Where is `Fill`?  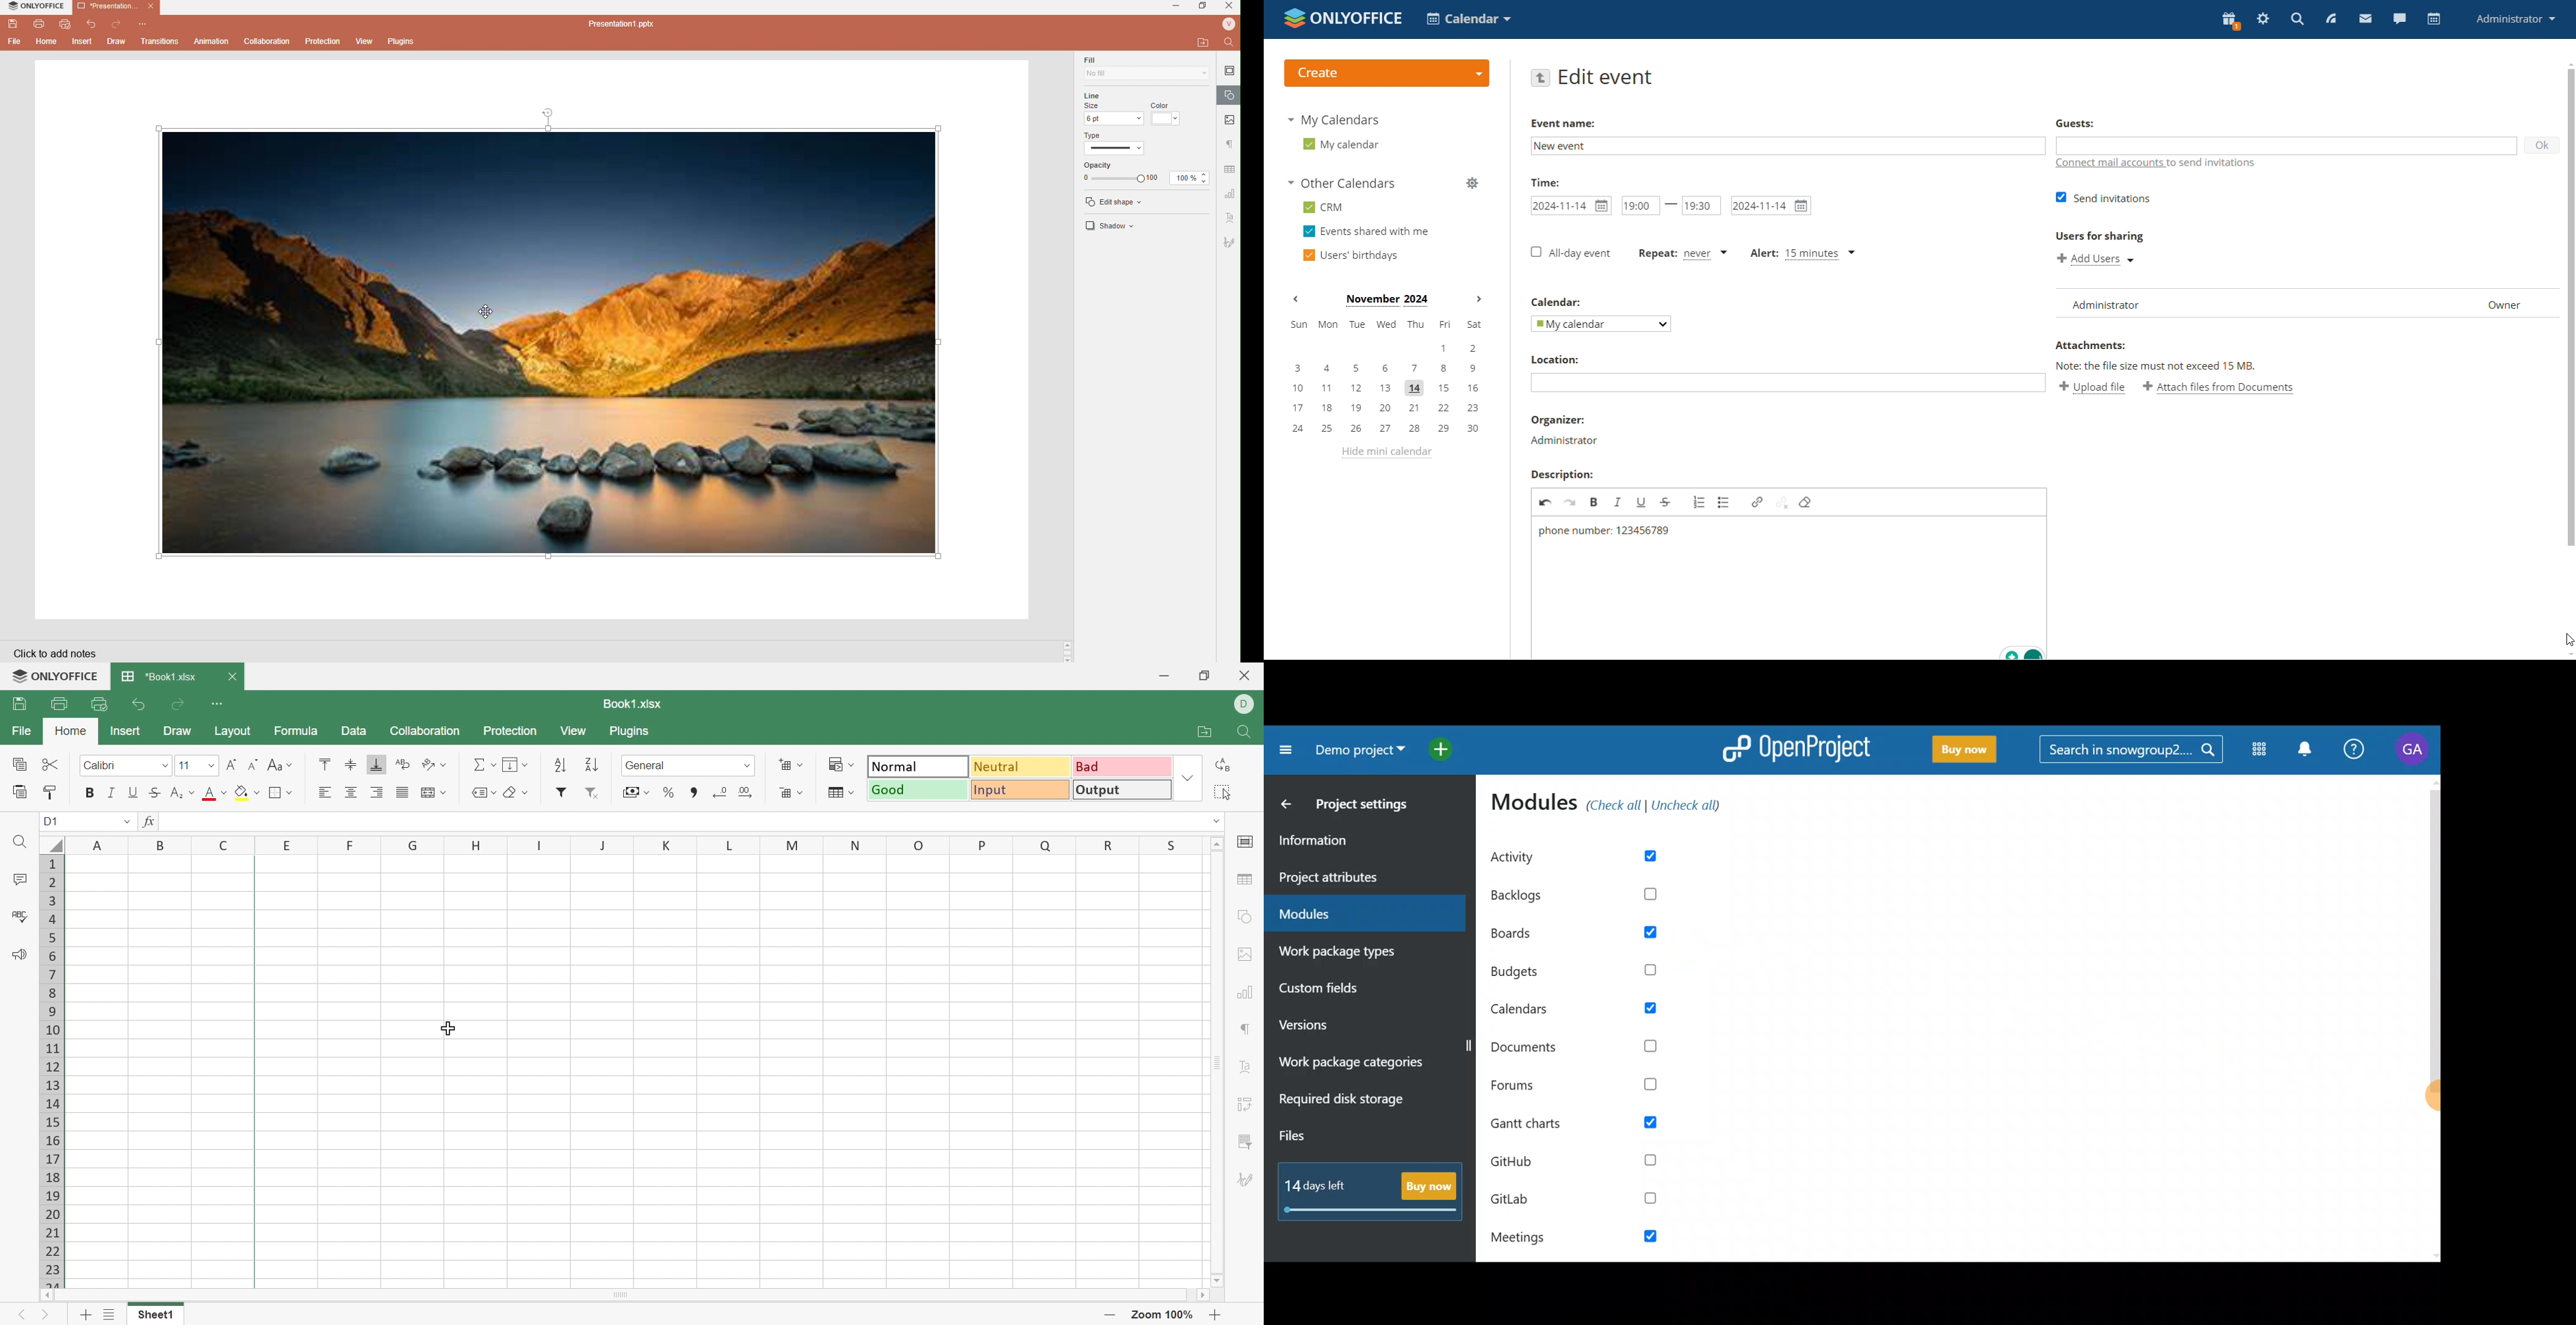
Fill is located at coordinates (1144, 68).